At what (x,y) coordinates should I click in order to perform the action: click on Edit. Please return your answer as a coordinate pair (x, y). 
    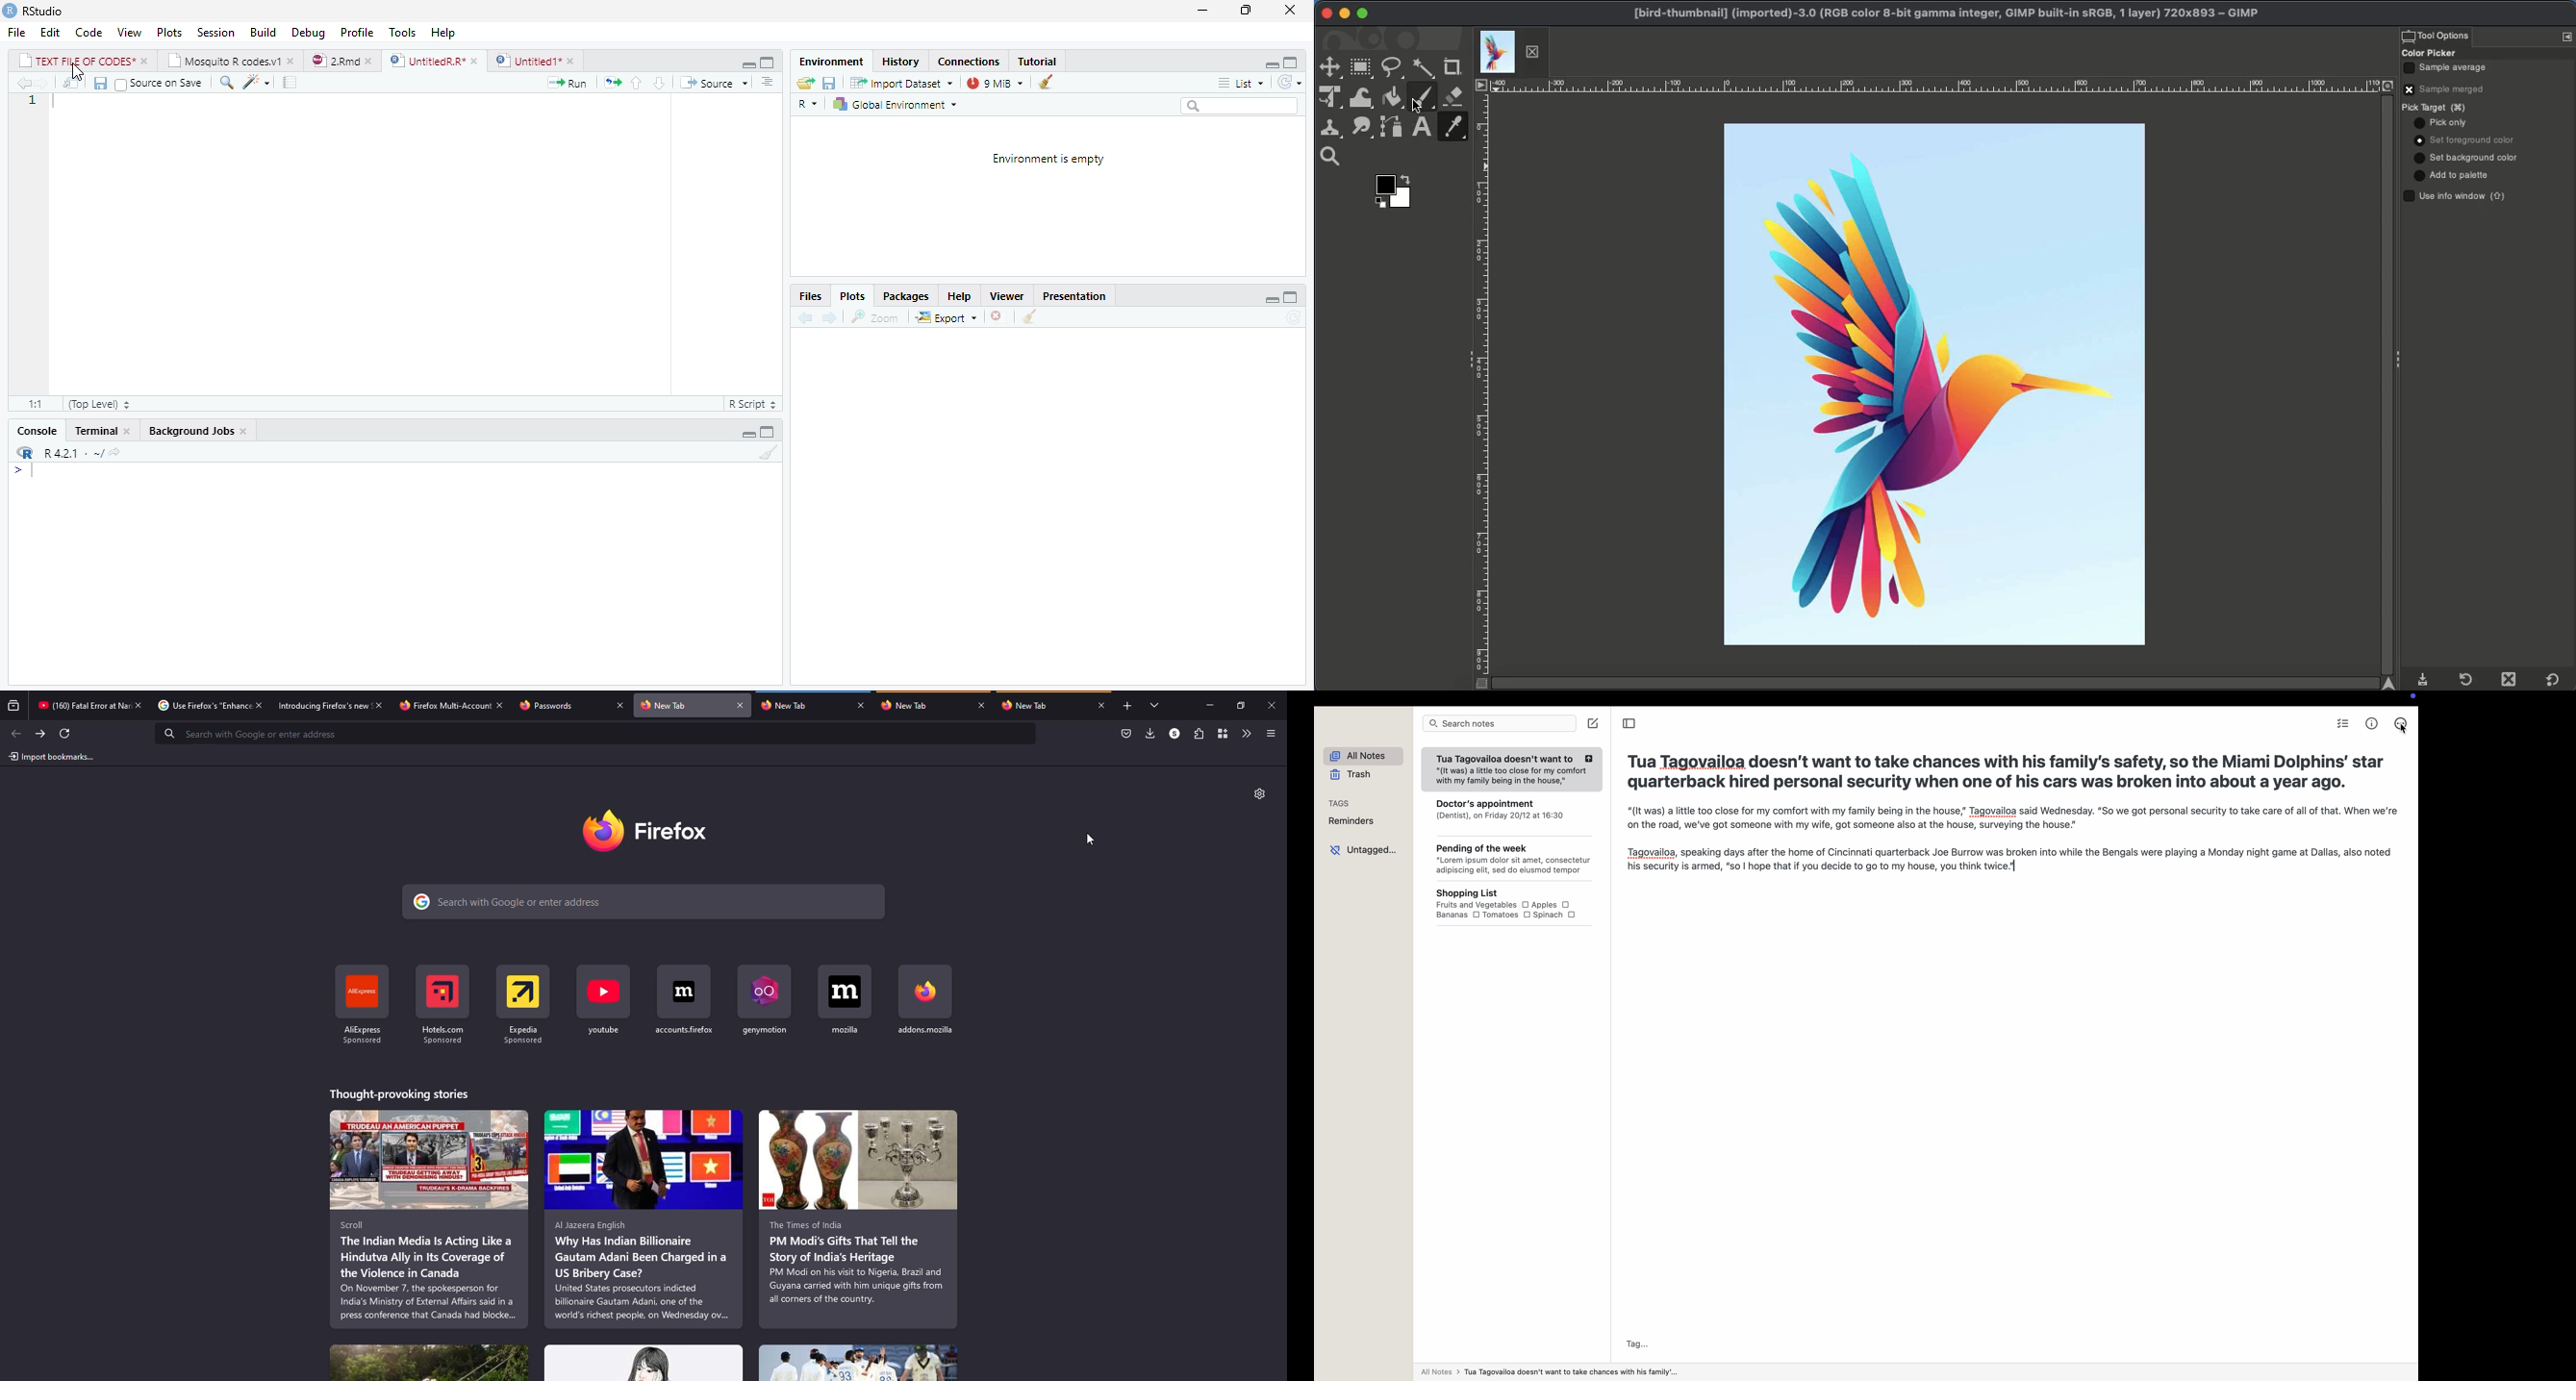
    Looking at the image, I should click on (51, 33).